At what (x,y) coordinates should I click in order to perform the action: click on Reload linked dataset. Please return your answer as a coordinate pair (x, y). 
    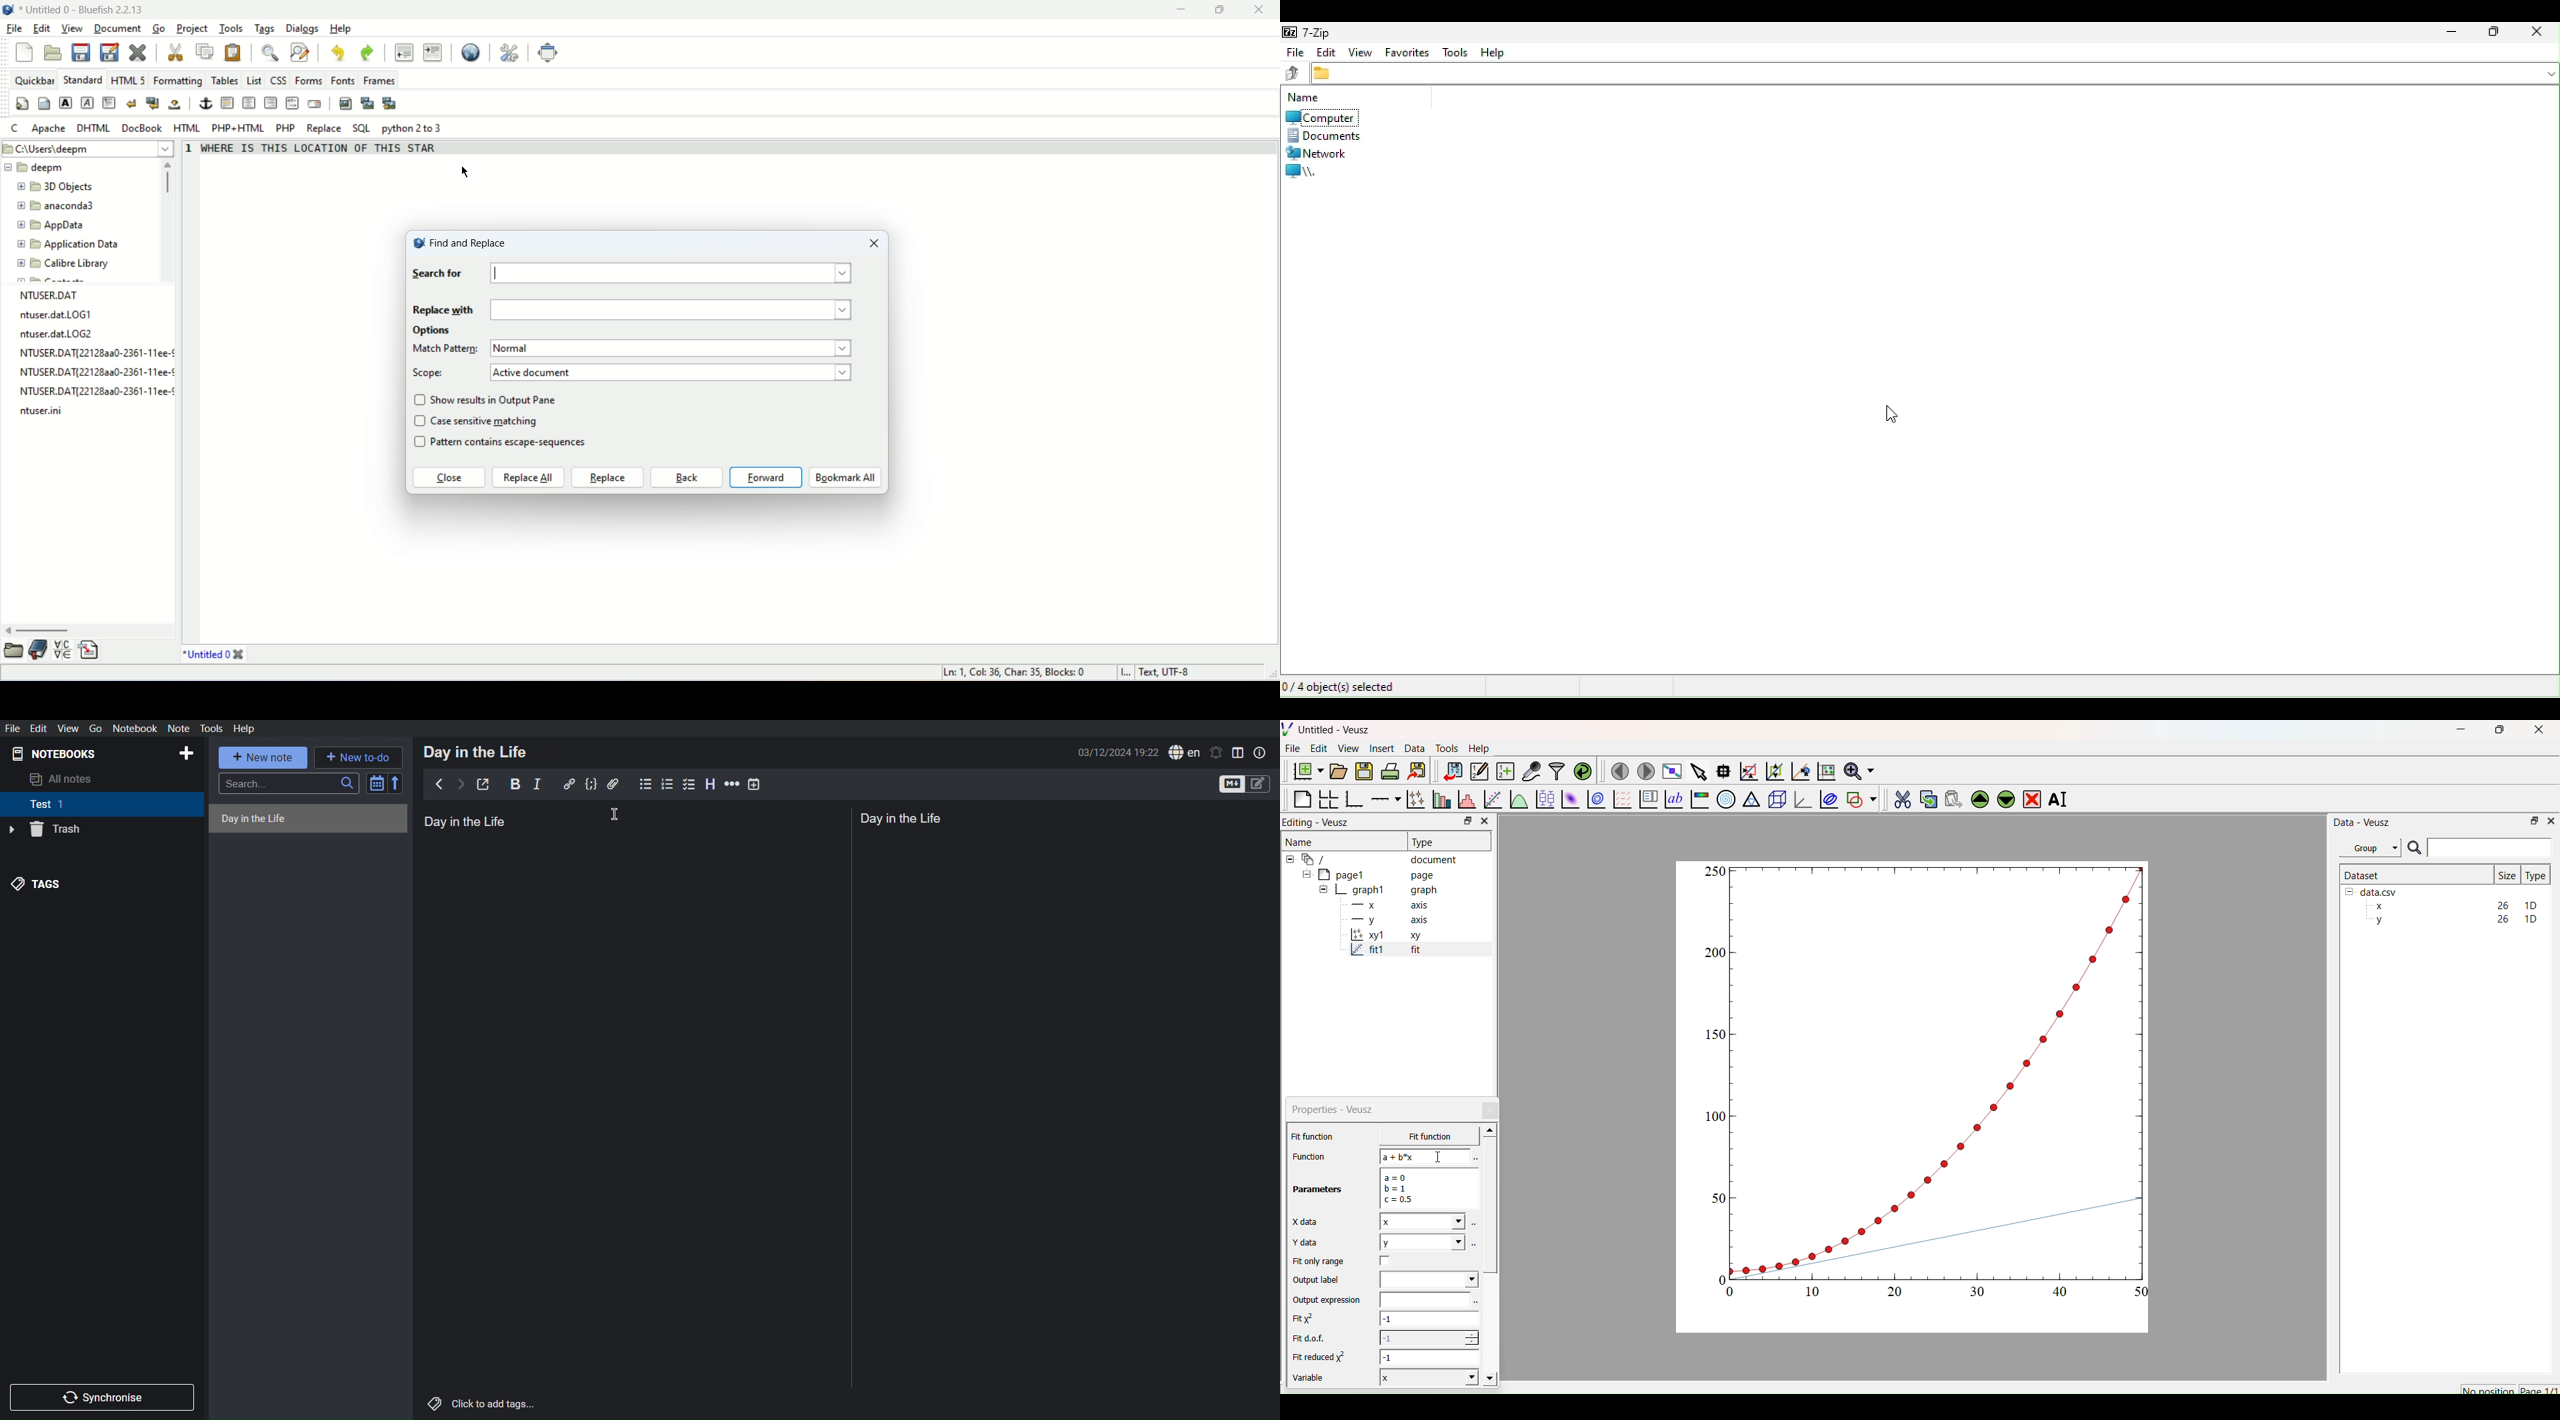
    Looking at the image, I should click on (1581, 770).